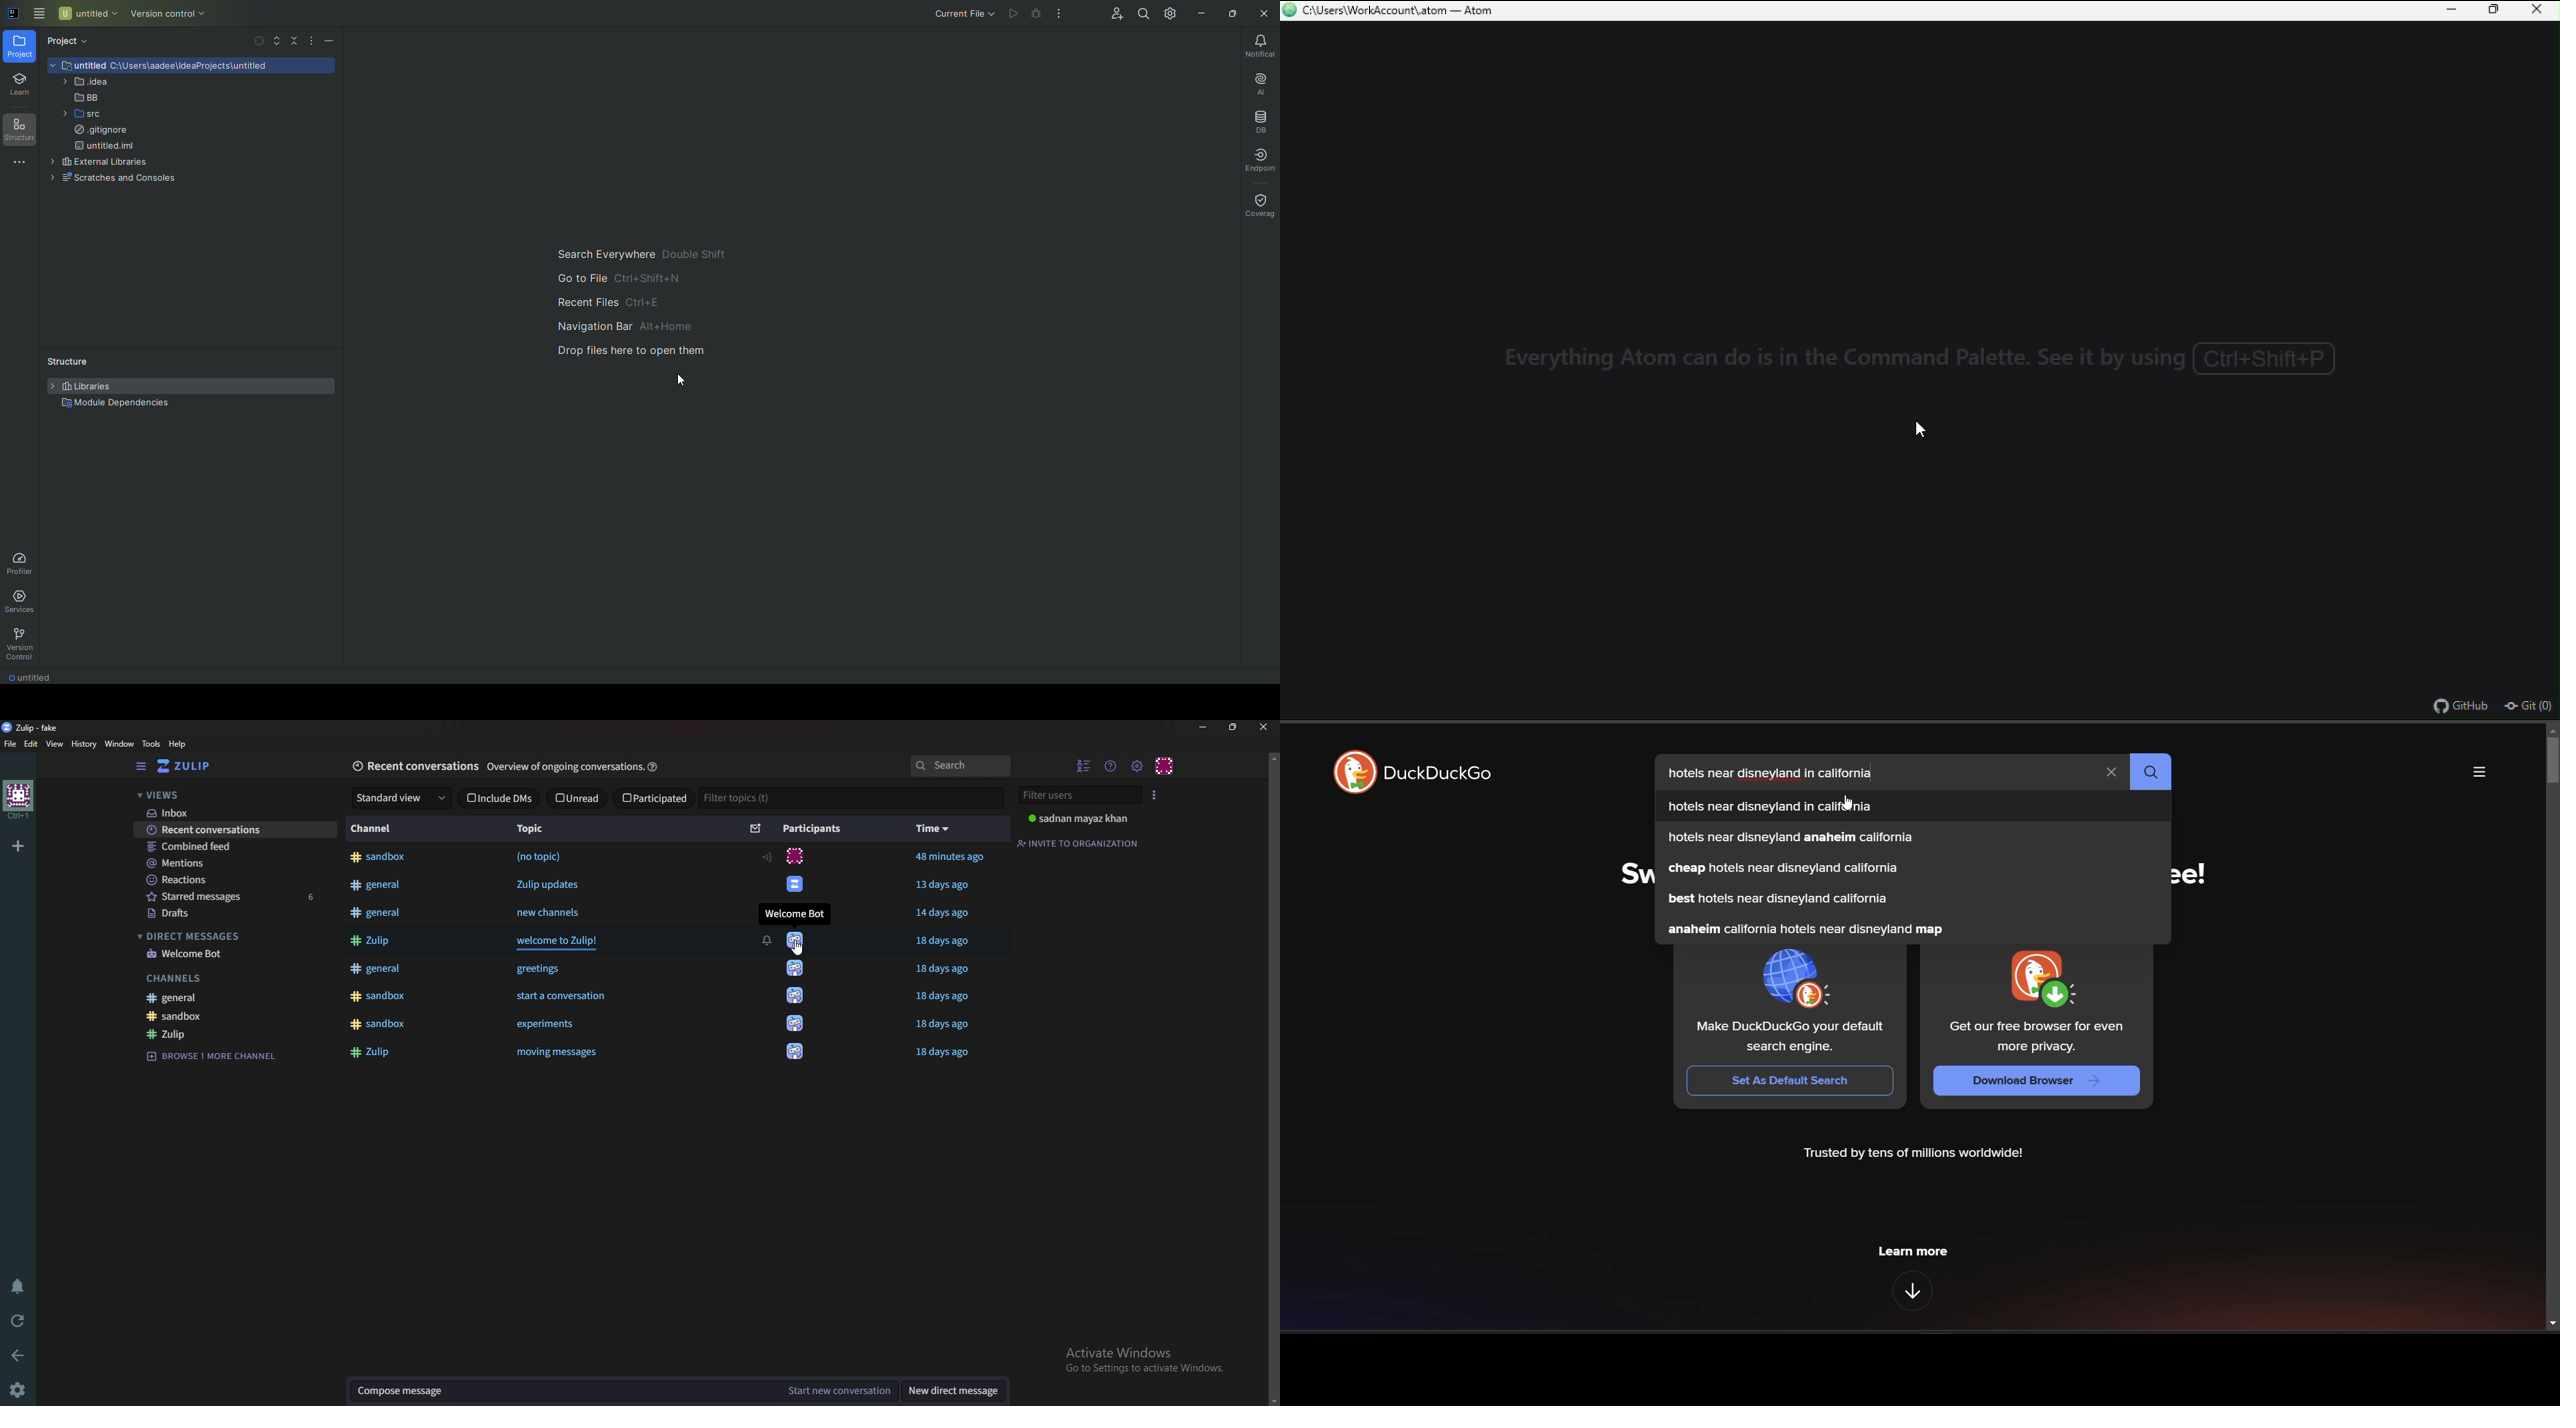 The width and height of the screenshot is (2576, 1428). What do you see at coordinates (2497, 11) in the screenshot?
I see `restore` at bounding box center [2497, 11].